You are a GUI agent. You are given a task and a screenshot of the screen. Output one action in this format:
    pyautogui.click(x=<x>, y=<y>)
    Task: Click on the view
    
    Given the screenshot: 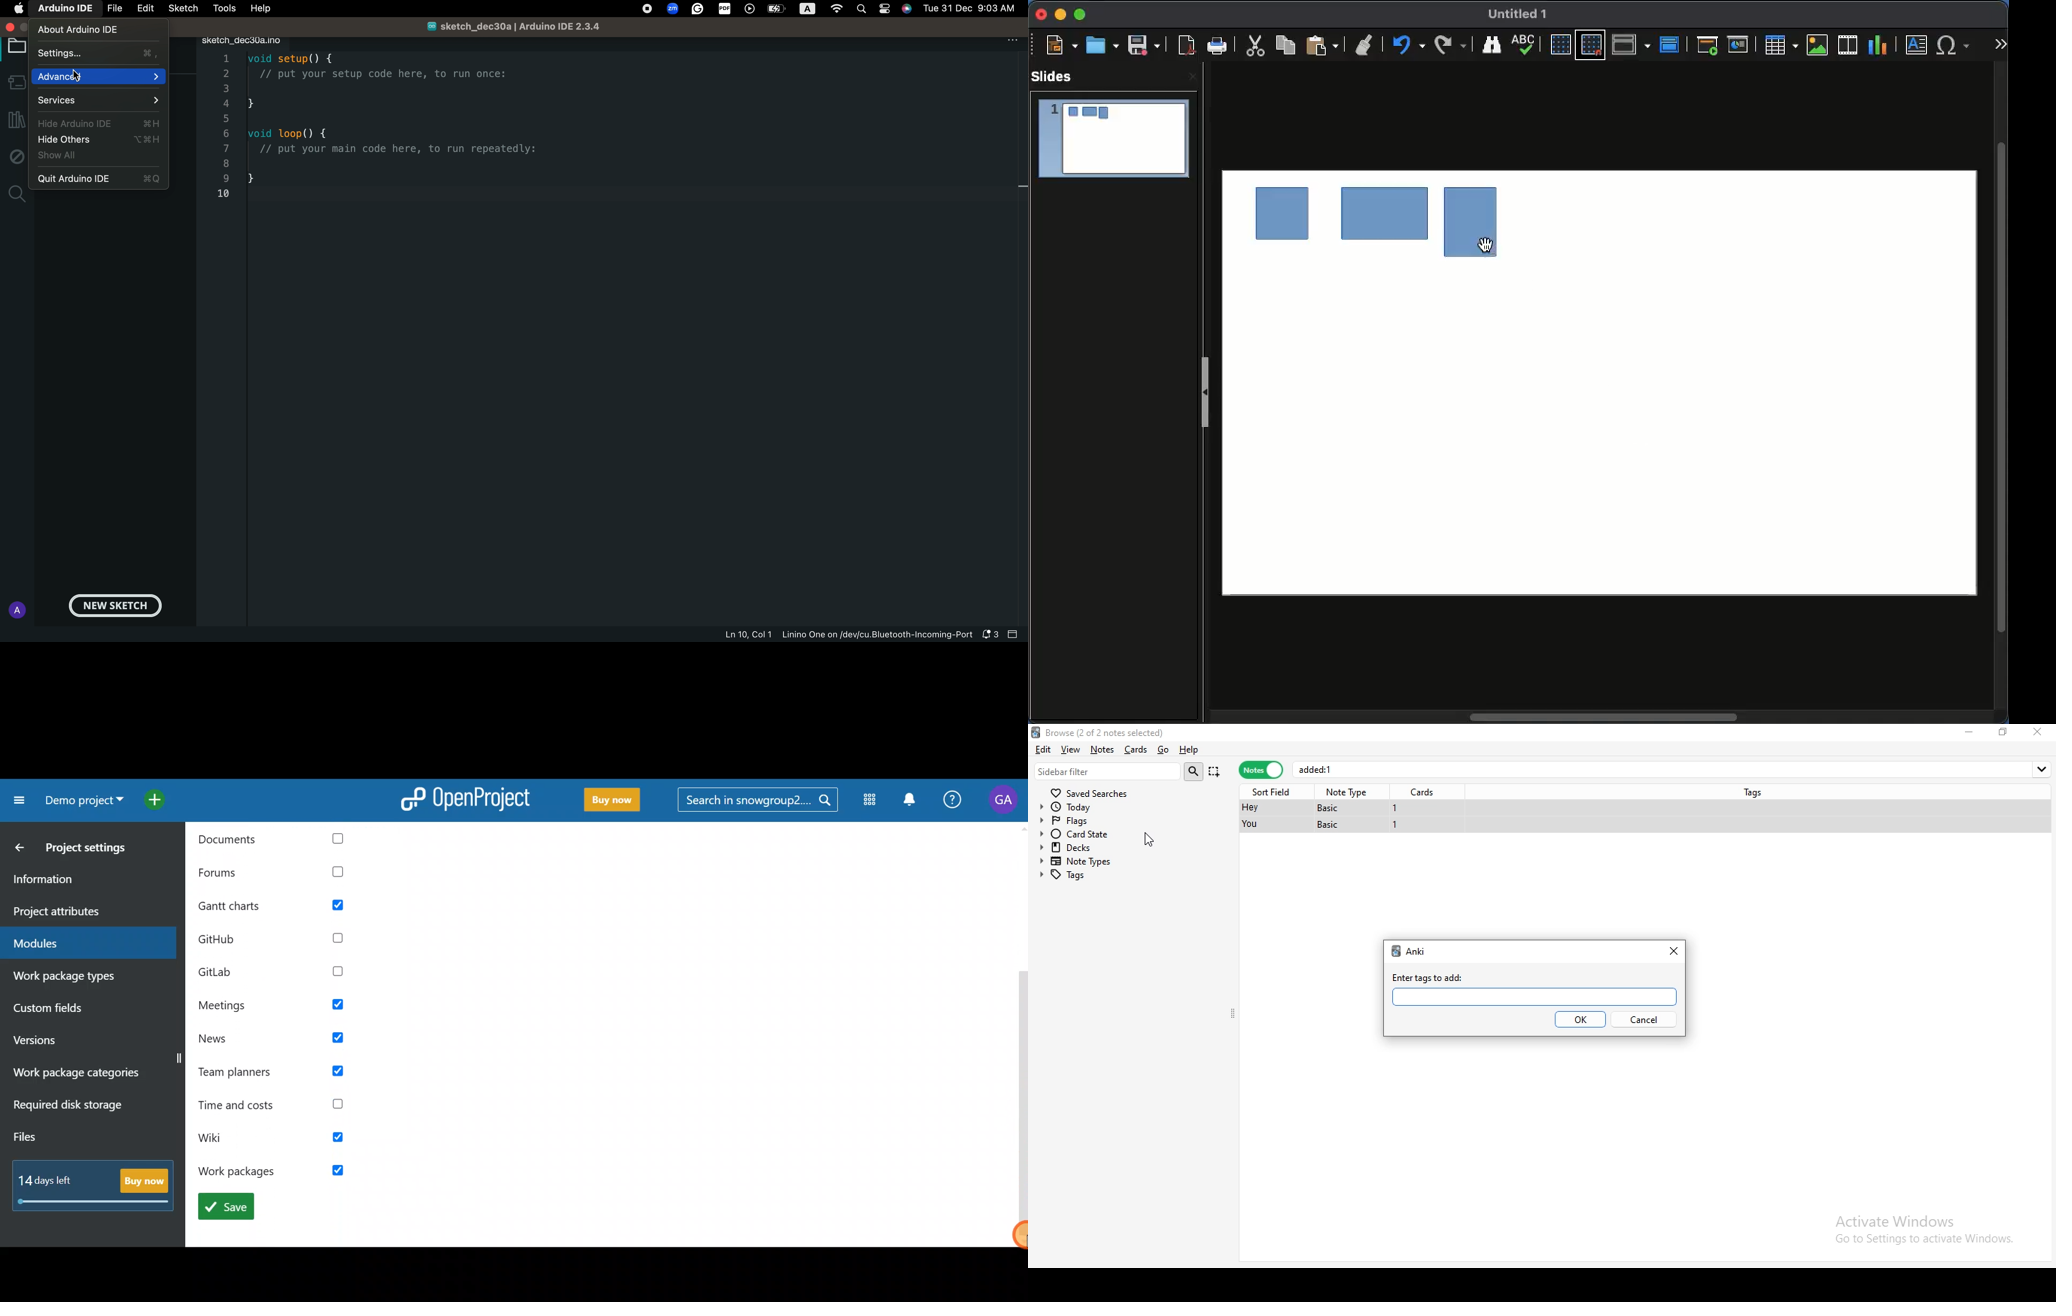 What is the action you would take?
    pyautogui.click(x=1072, y=749)
    